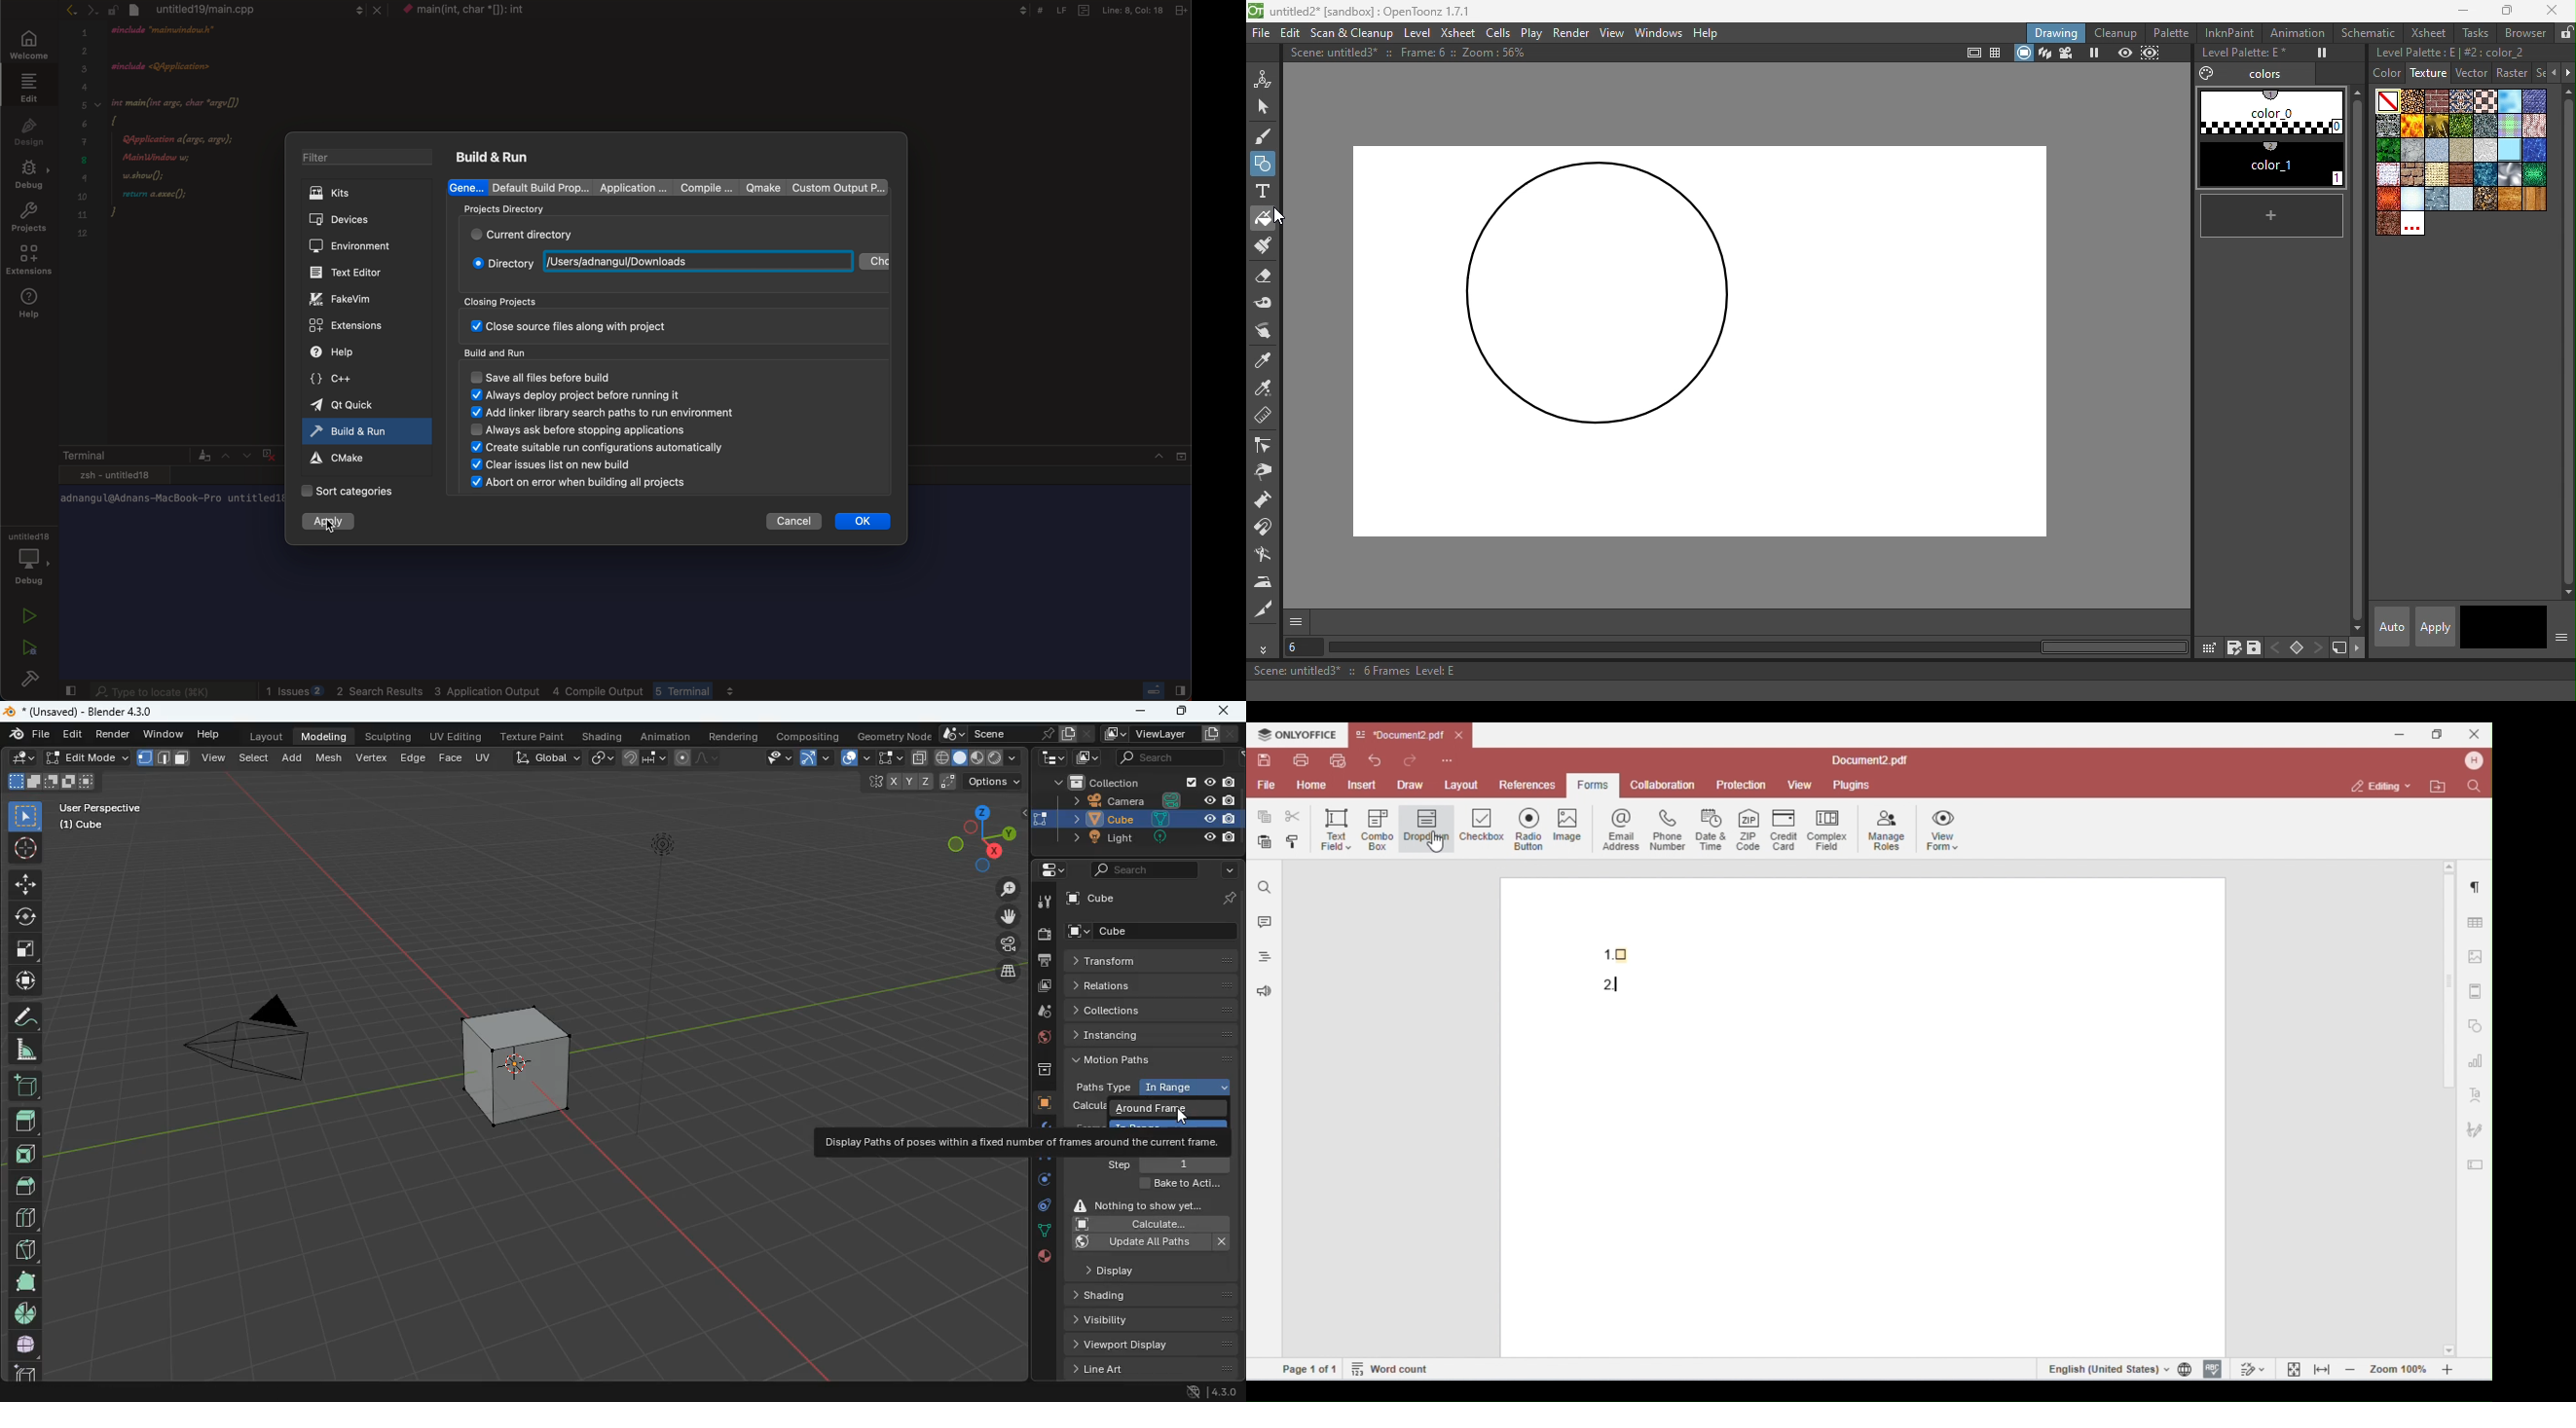 This screenshot has height=1428, width=2576. What do you see at coordinates (2413, 199) in the screenshot?
I see `snow.bmp` at bounding box center [2413, 199].